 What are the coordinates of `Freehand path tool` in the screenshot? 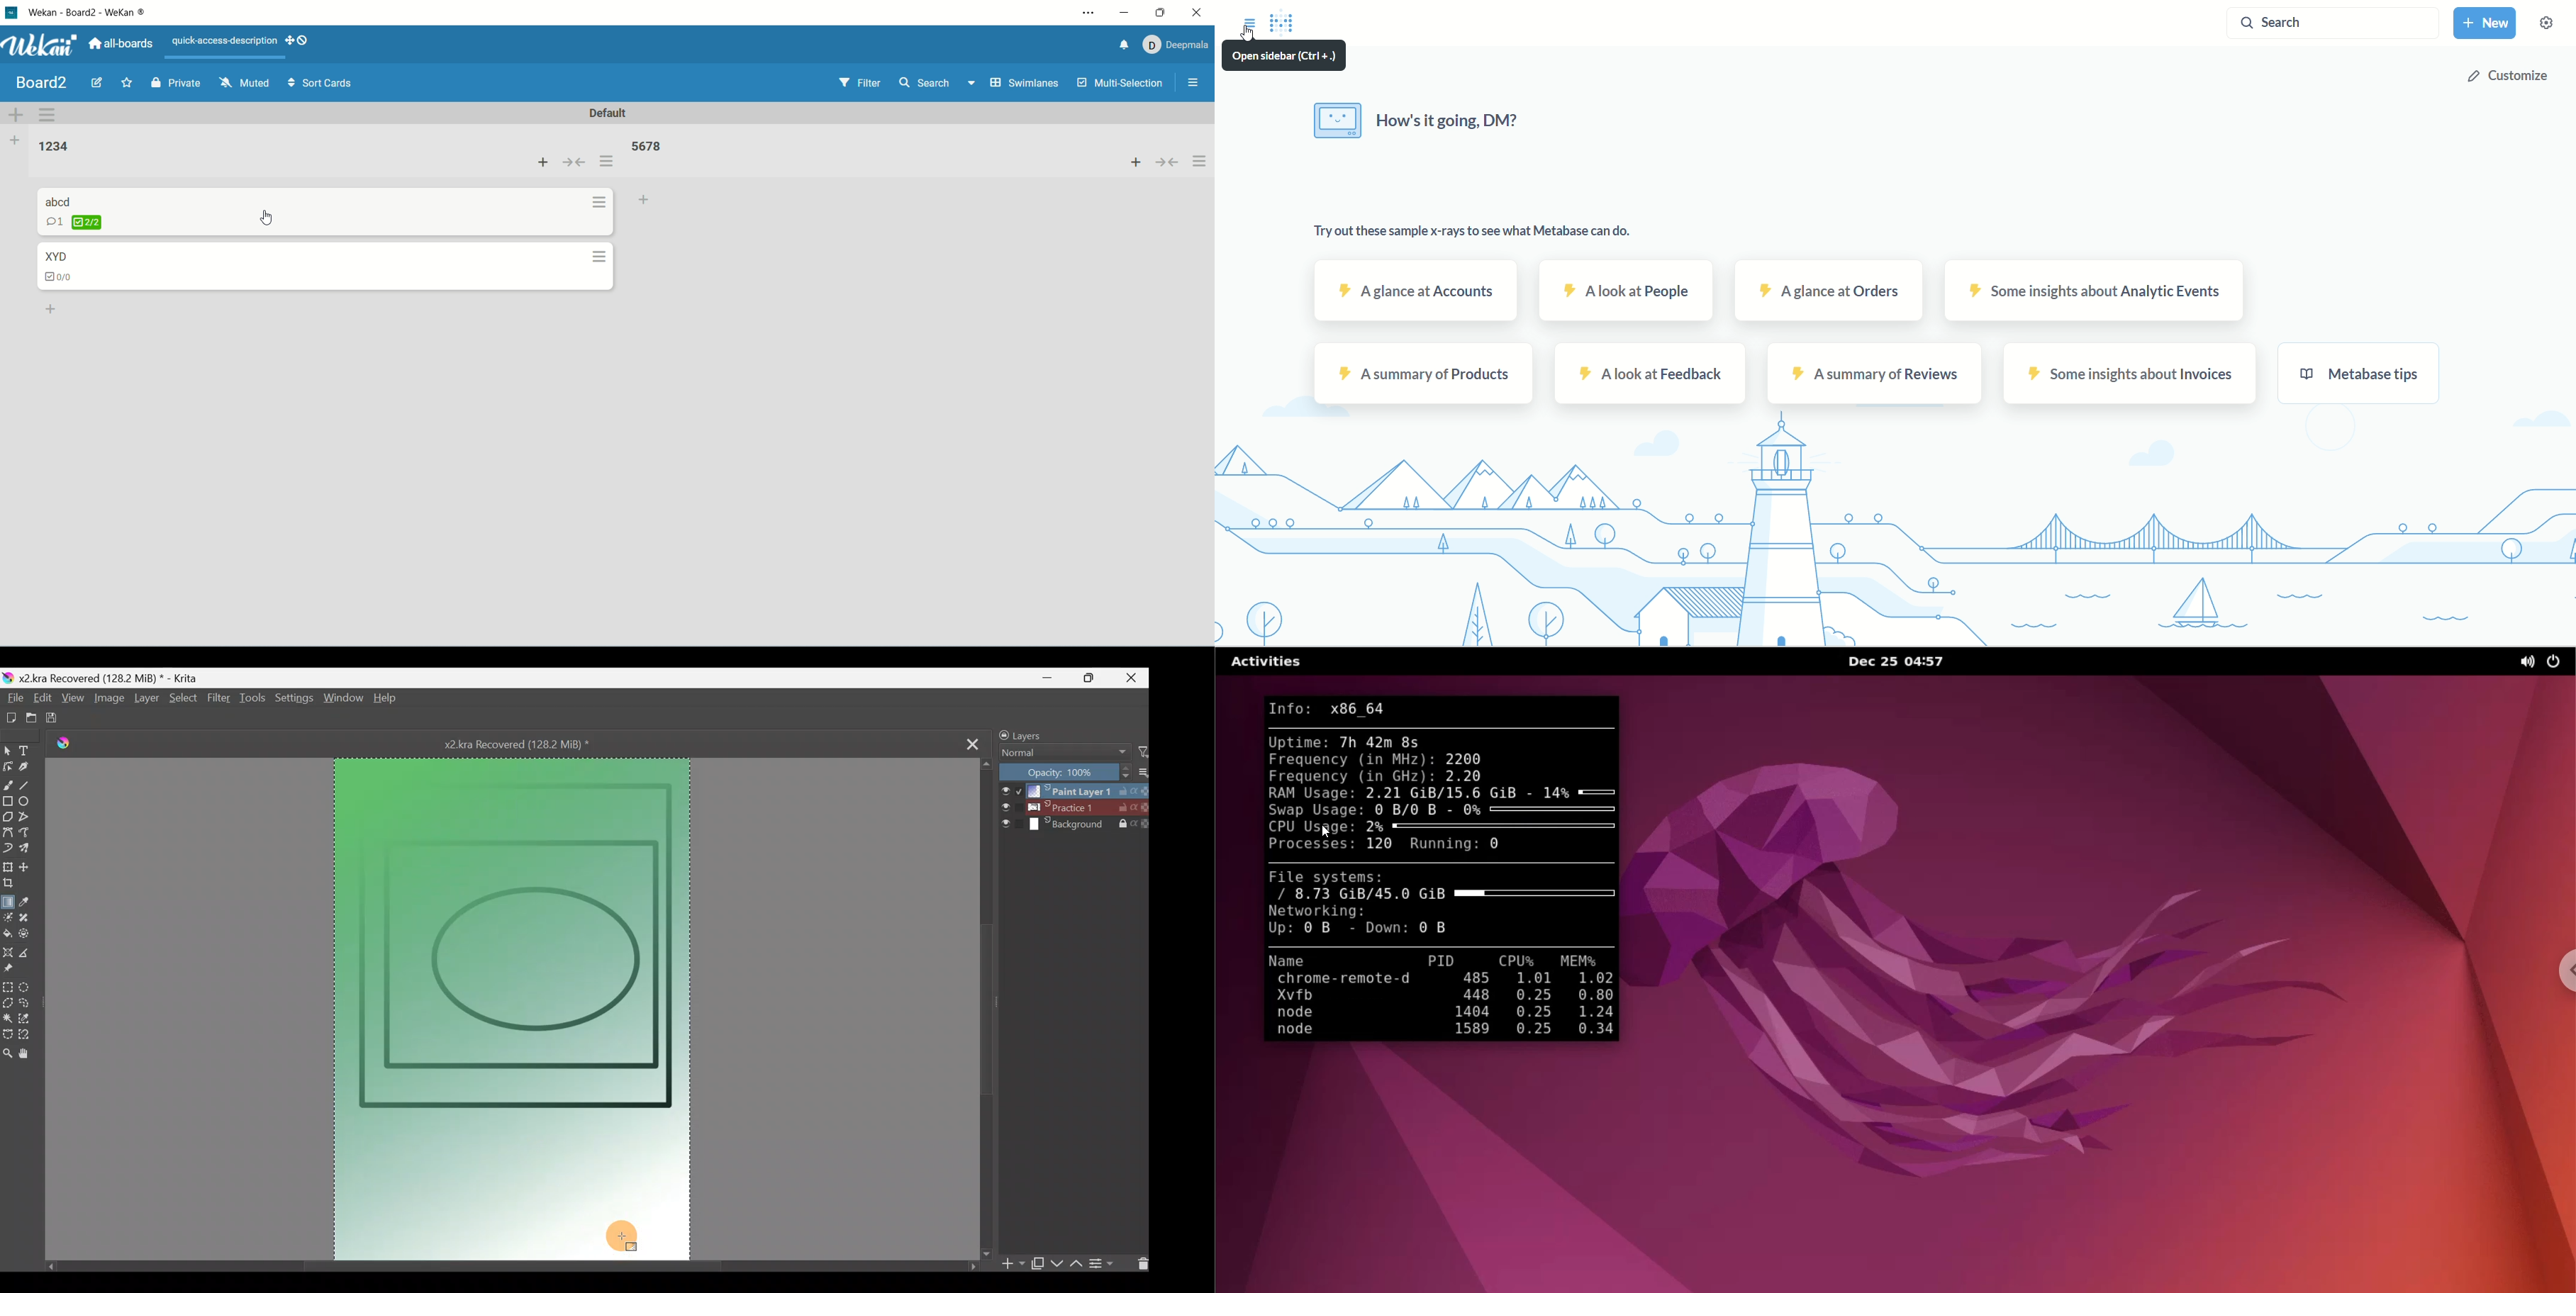 It's located at (28, 836).